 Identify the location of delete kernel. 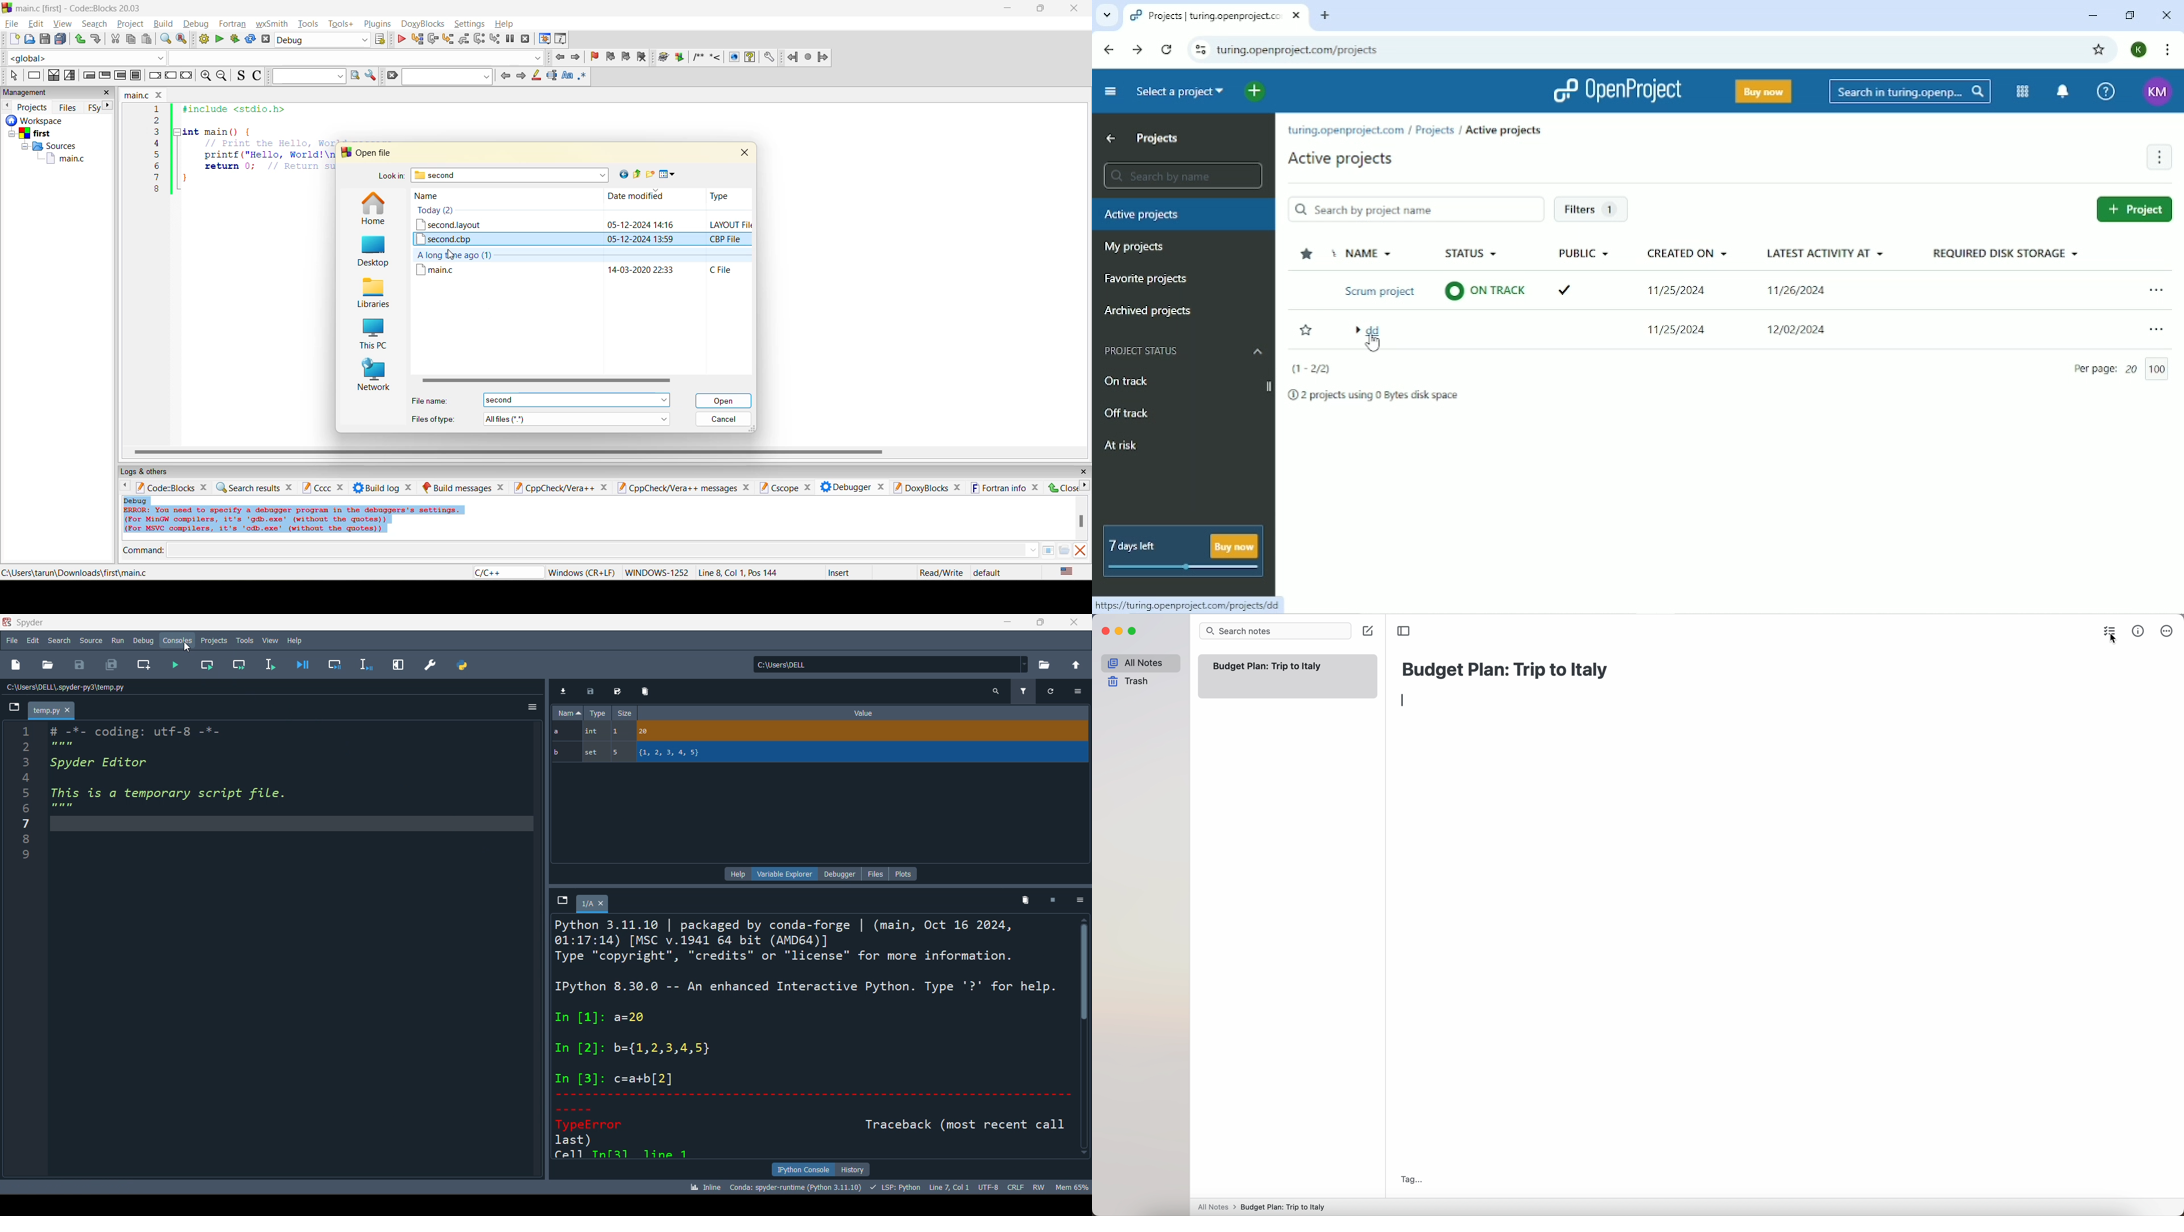
(1026, 902).